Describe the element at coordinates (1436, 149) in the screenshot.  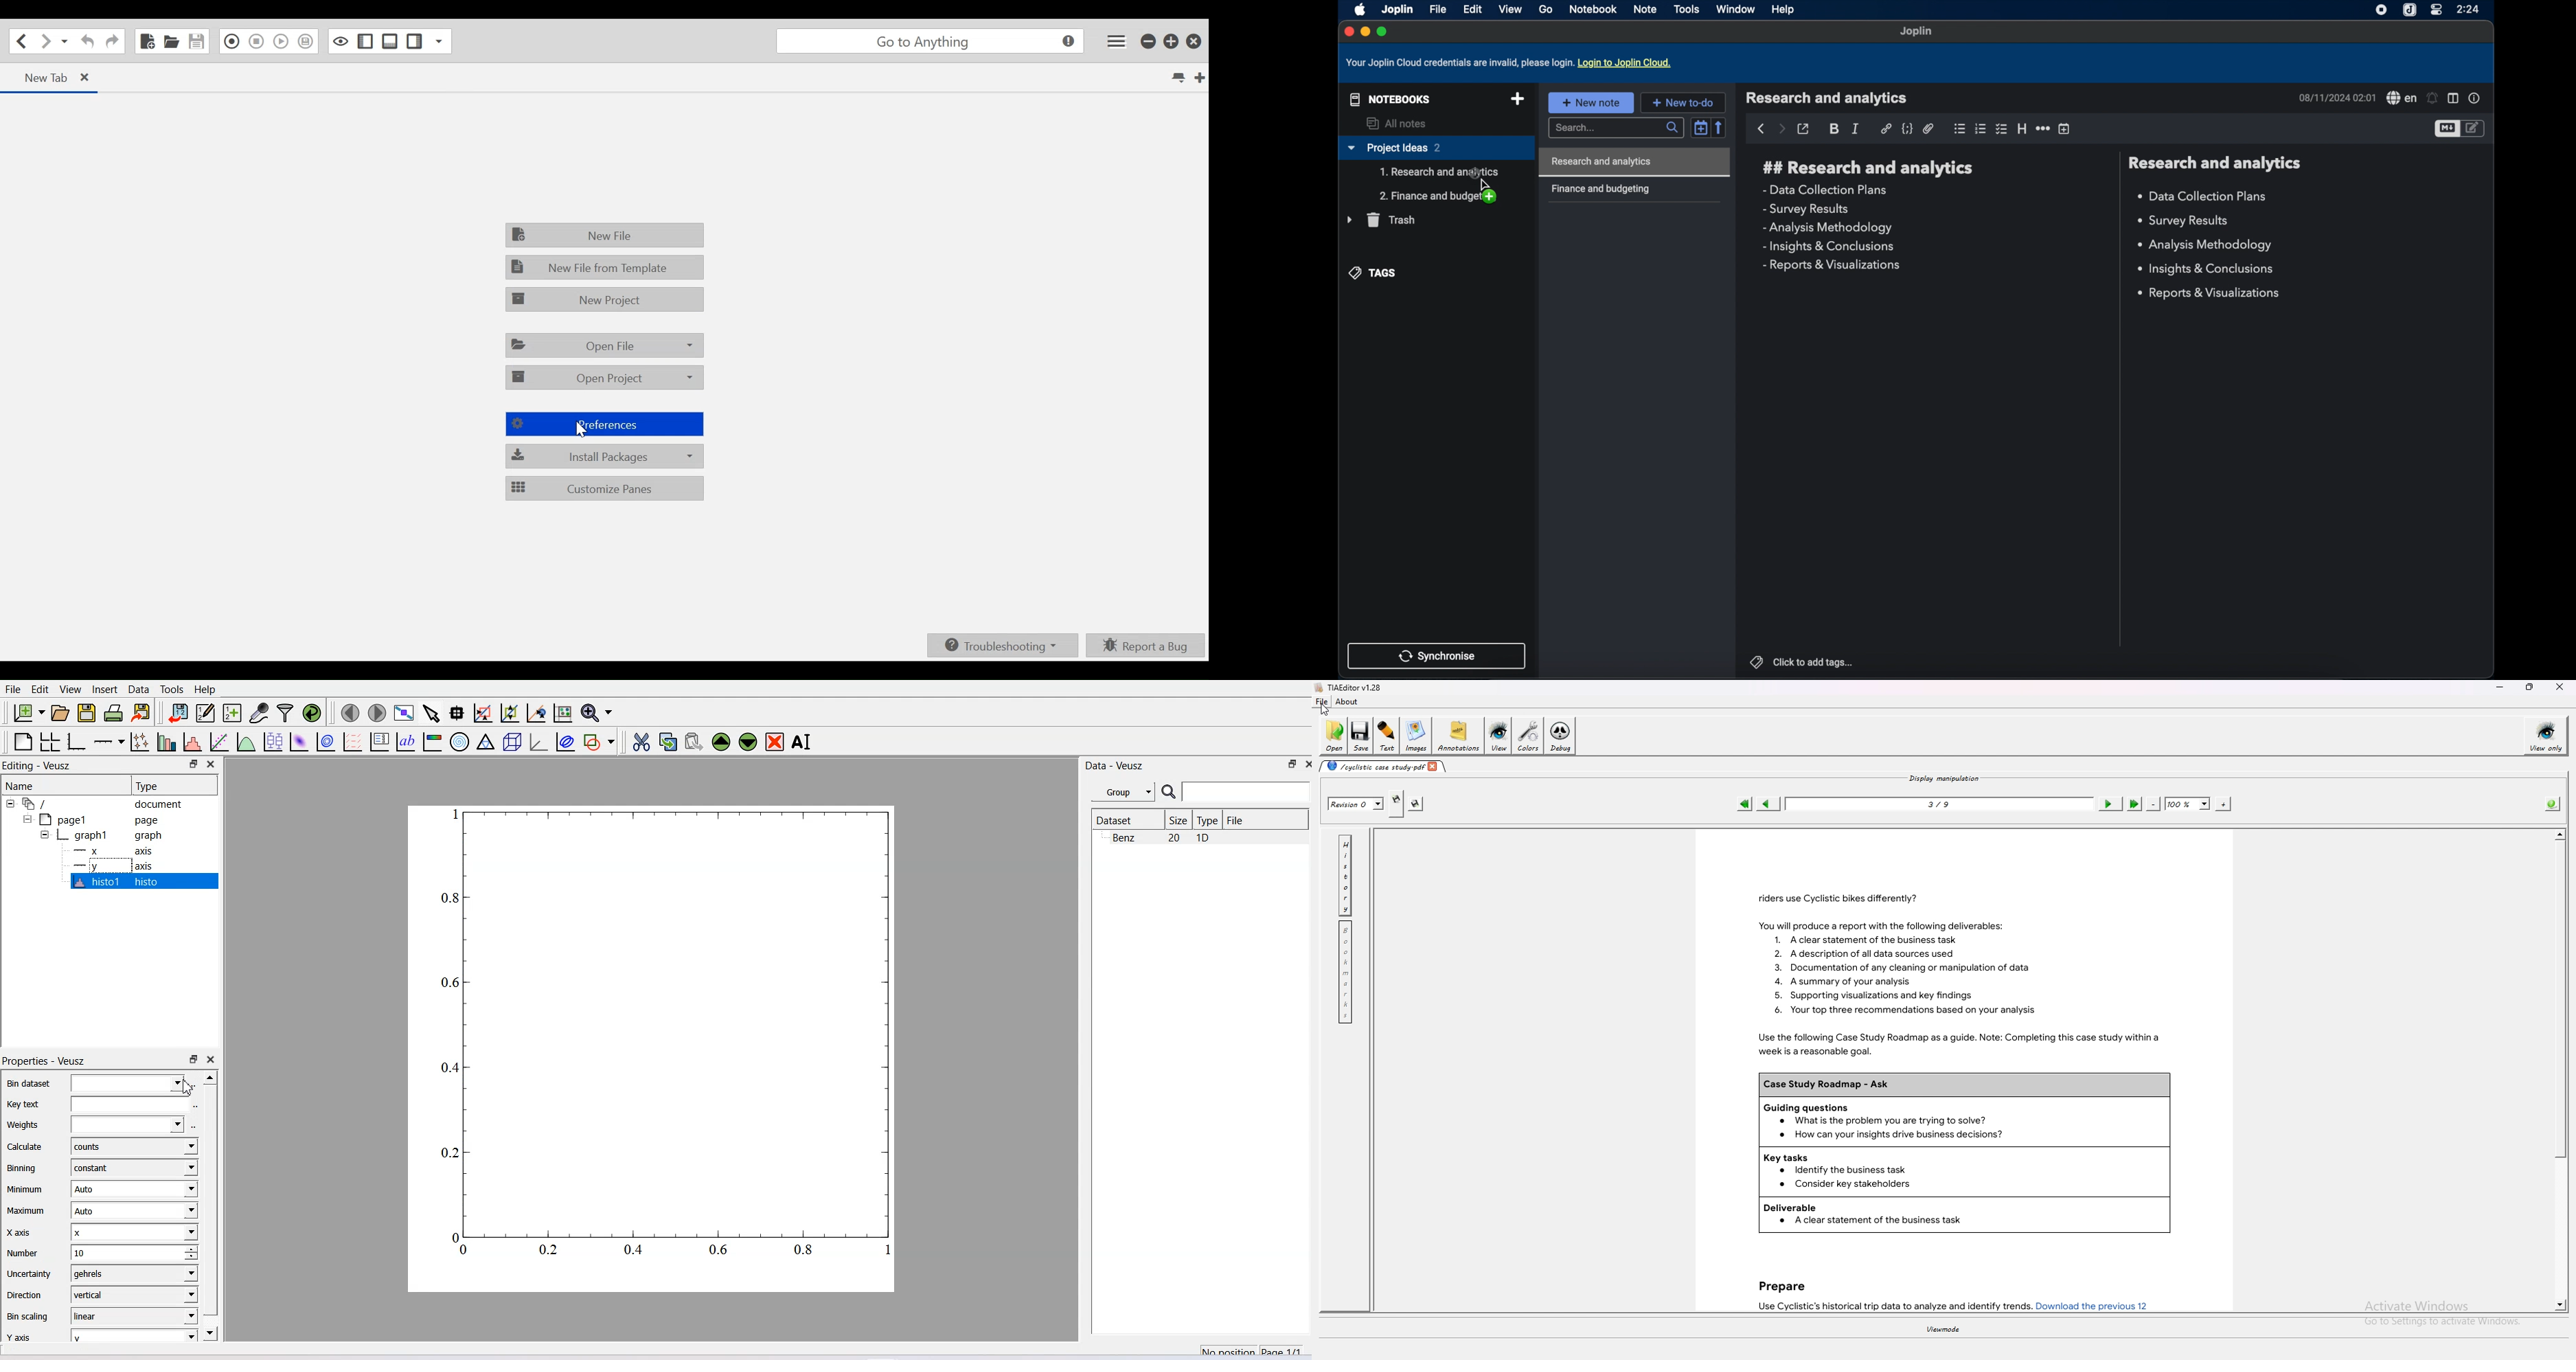
I see `project ideas 2` at that location.